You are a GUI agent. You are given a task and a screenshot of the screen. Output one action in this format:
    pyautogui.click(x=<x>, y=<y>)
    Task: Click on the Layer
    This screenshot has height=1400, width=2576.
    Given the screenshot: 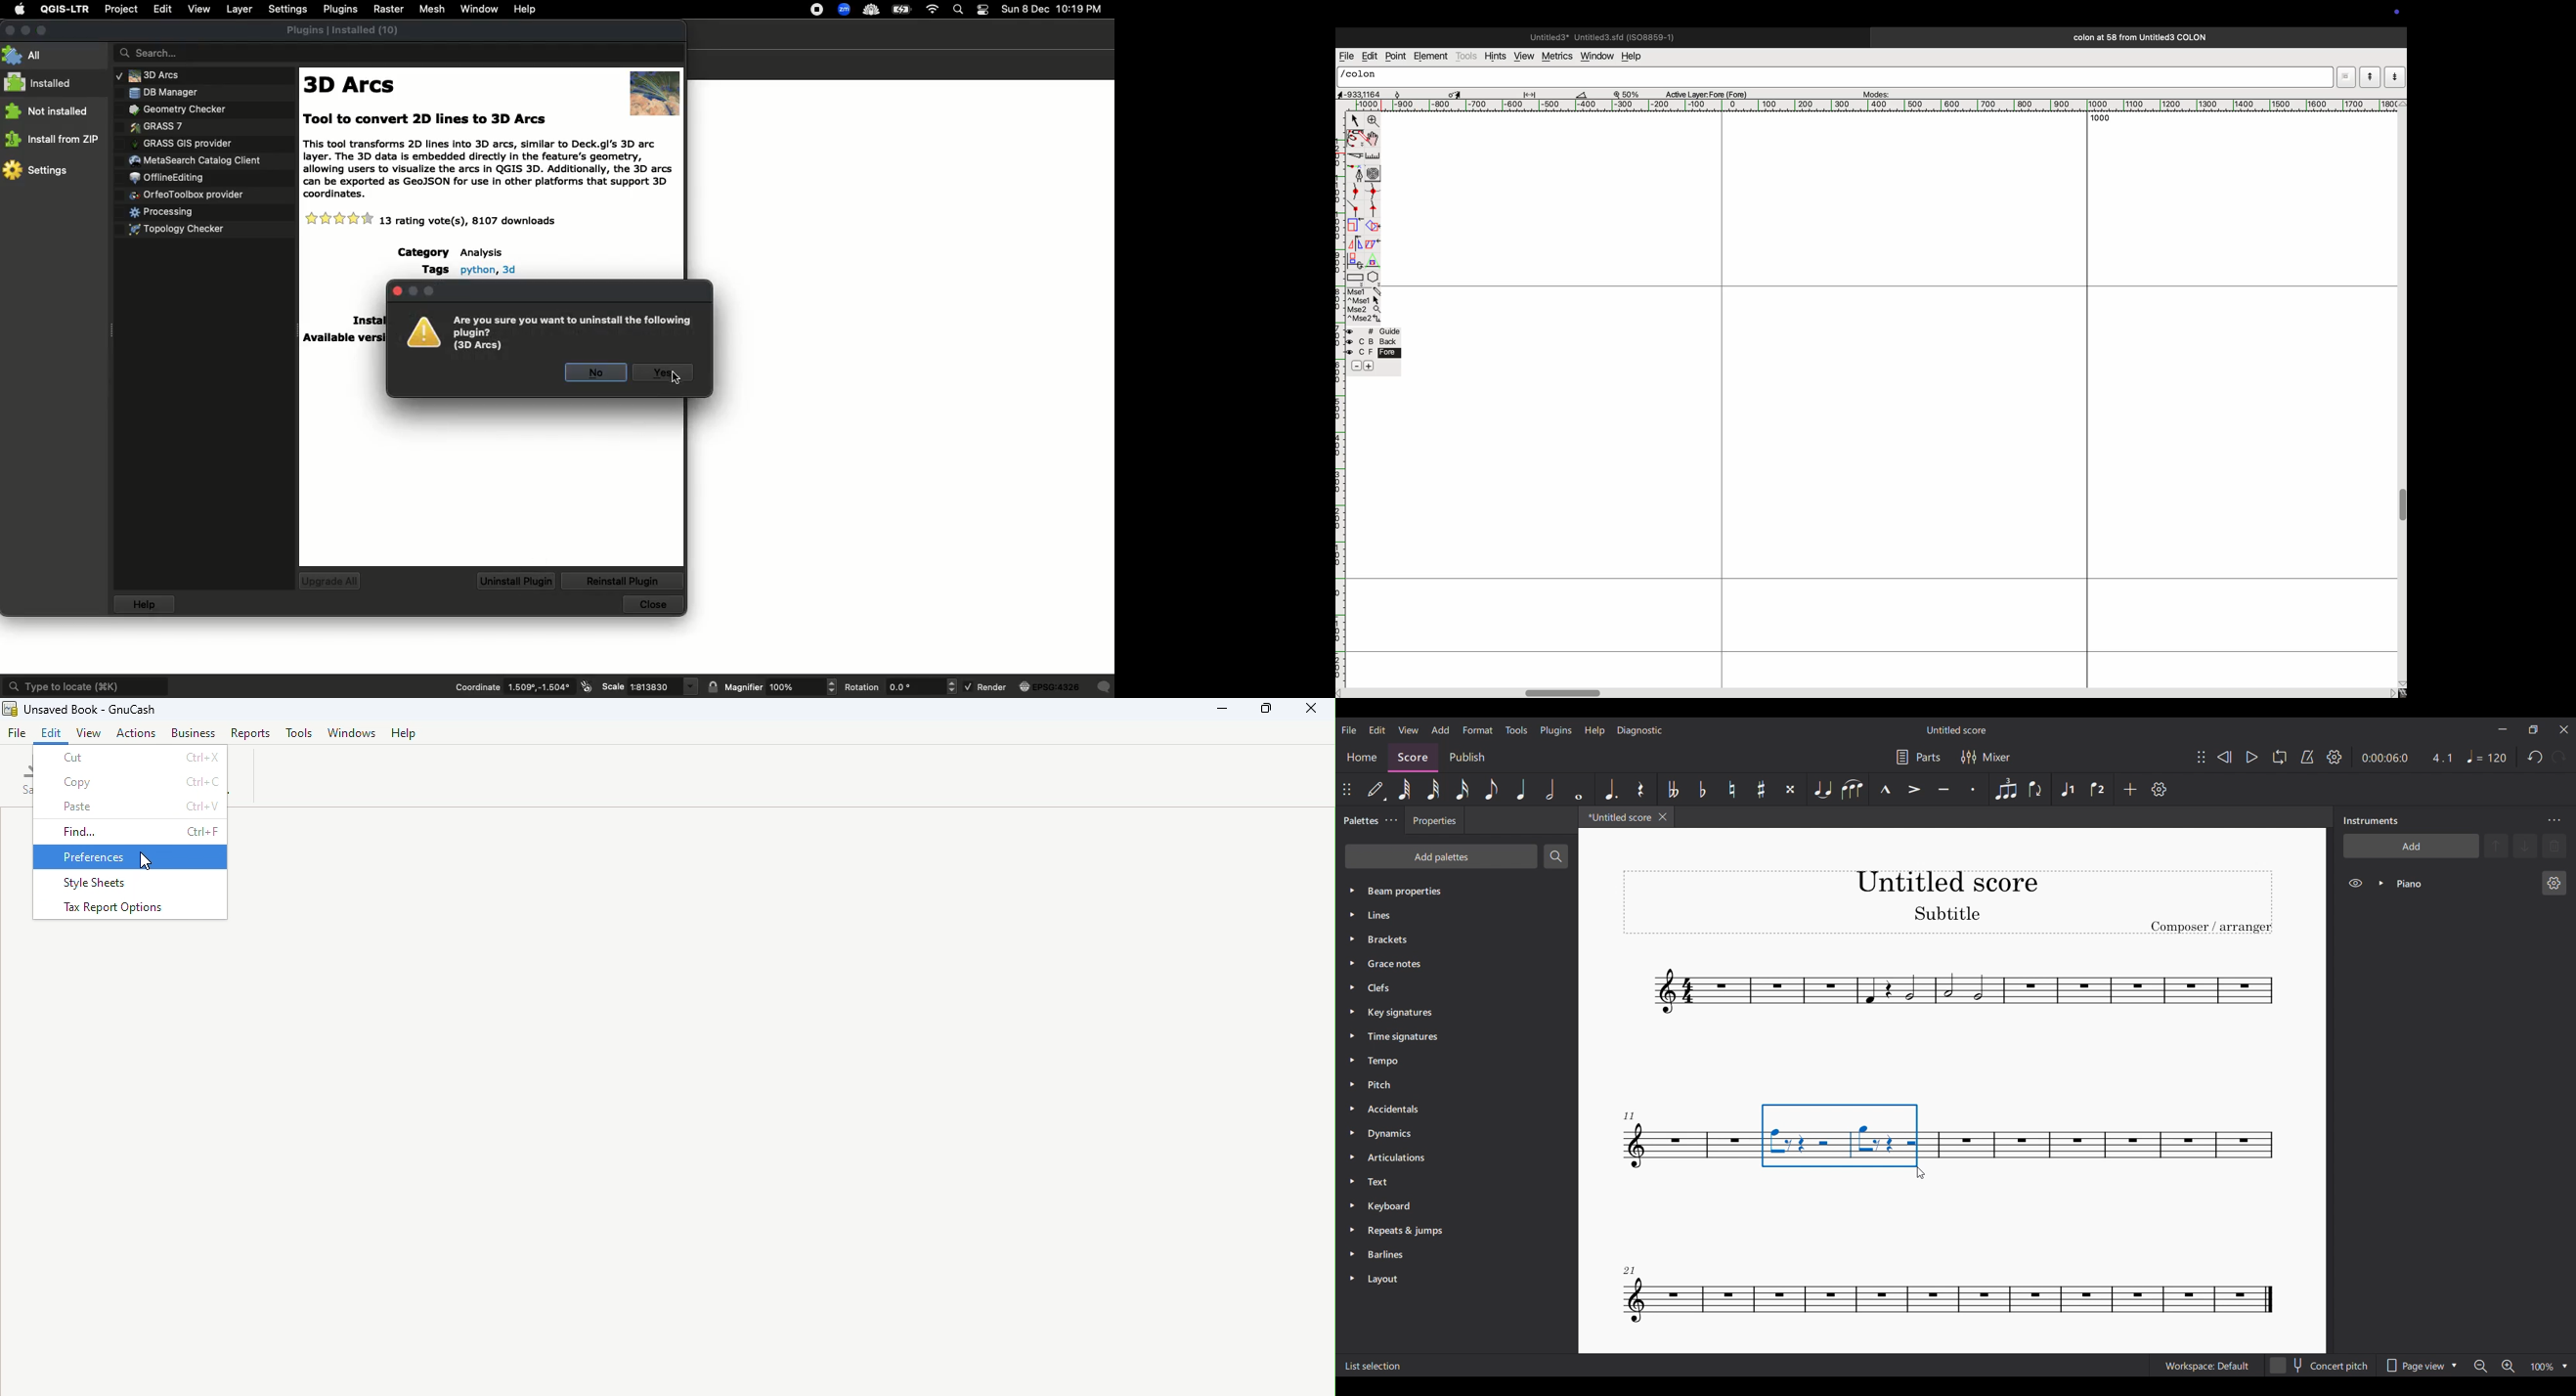 What is the action you would take?
    pyautogui.click(x=241, y=9)
    